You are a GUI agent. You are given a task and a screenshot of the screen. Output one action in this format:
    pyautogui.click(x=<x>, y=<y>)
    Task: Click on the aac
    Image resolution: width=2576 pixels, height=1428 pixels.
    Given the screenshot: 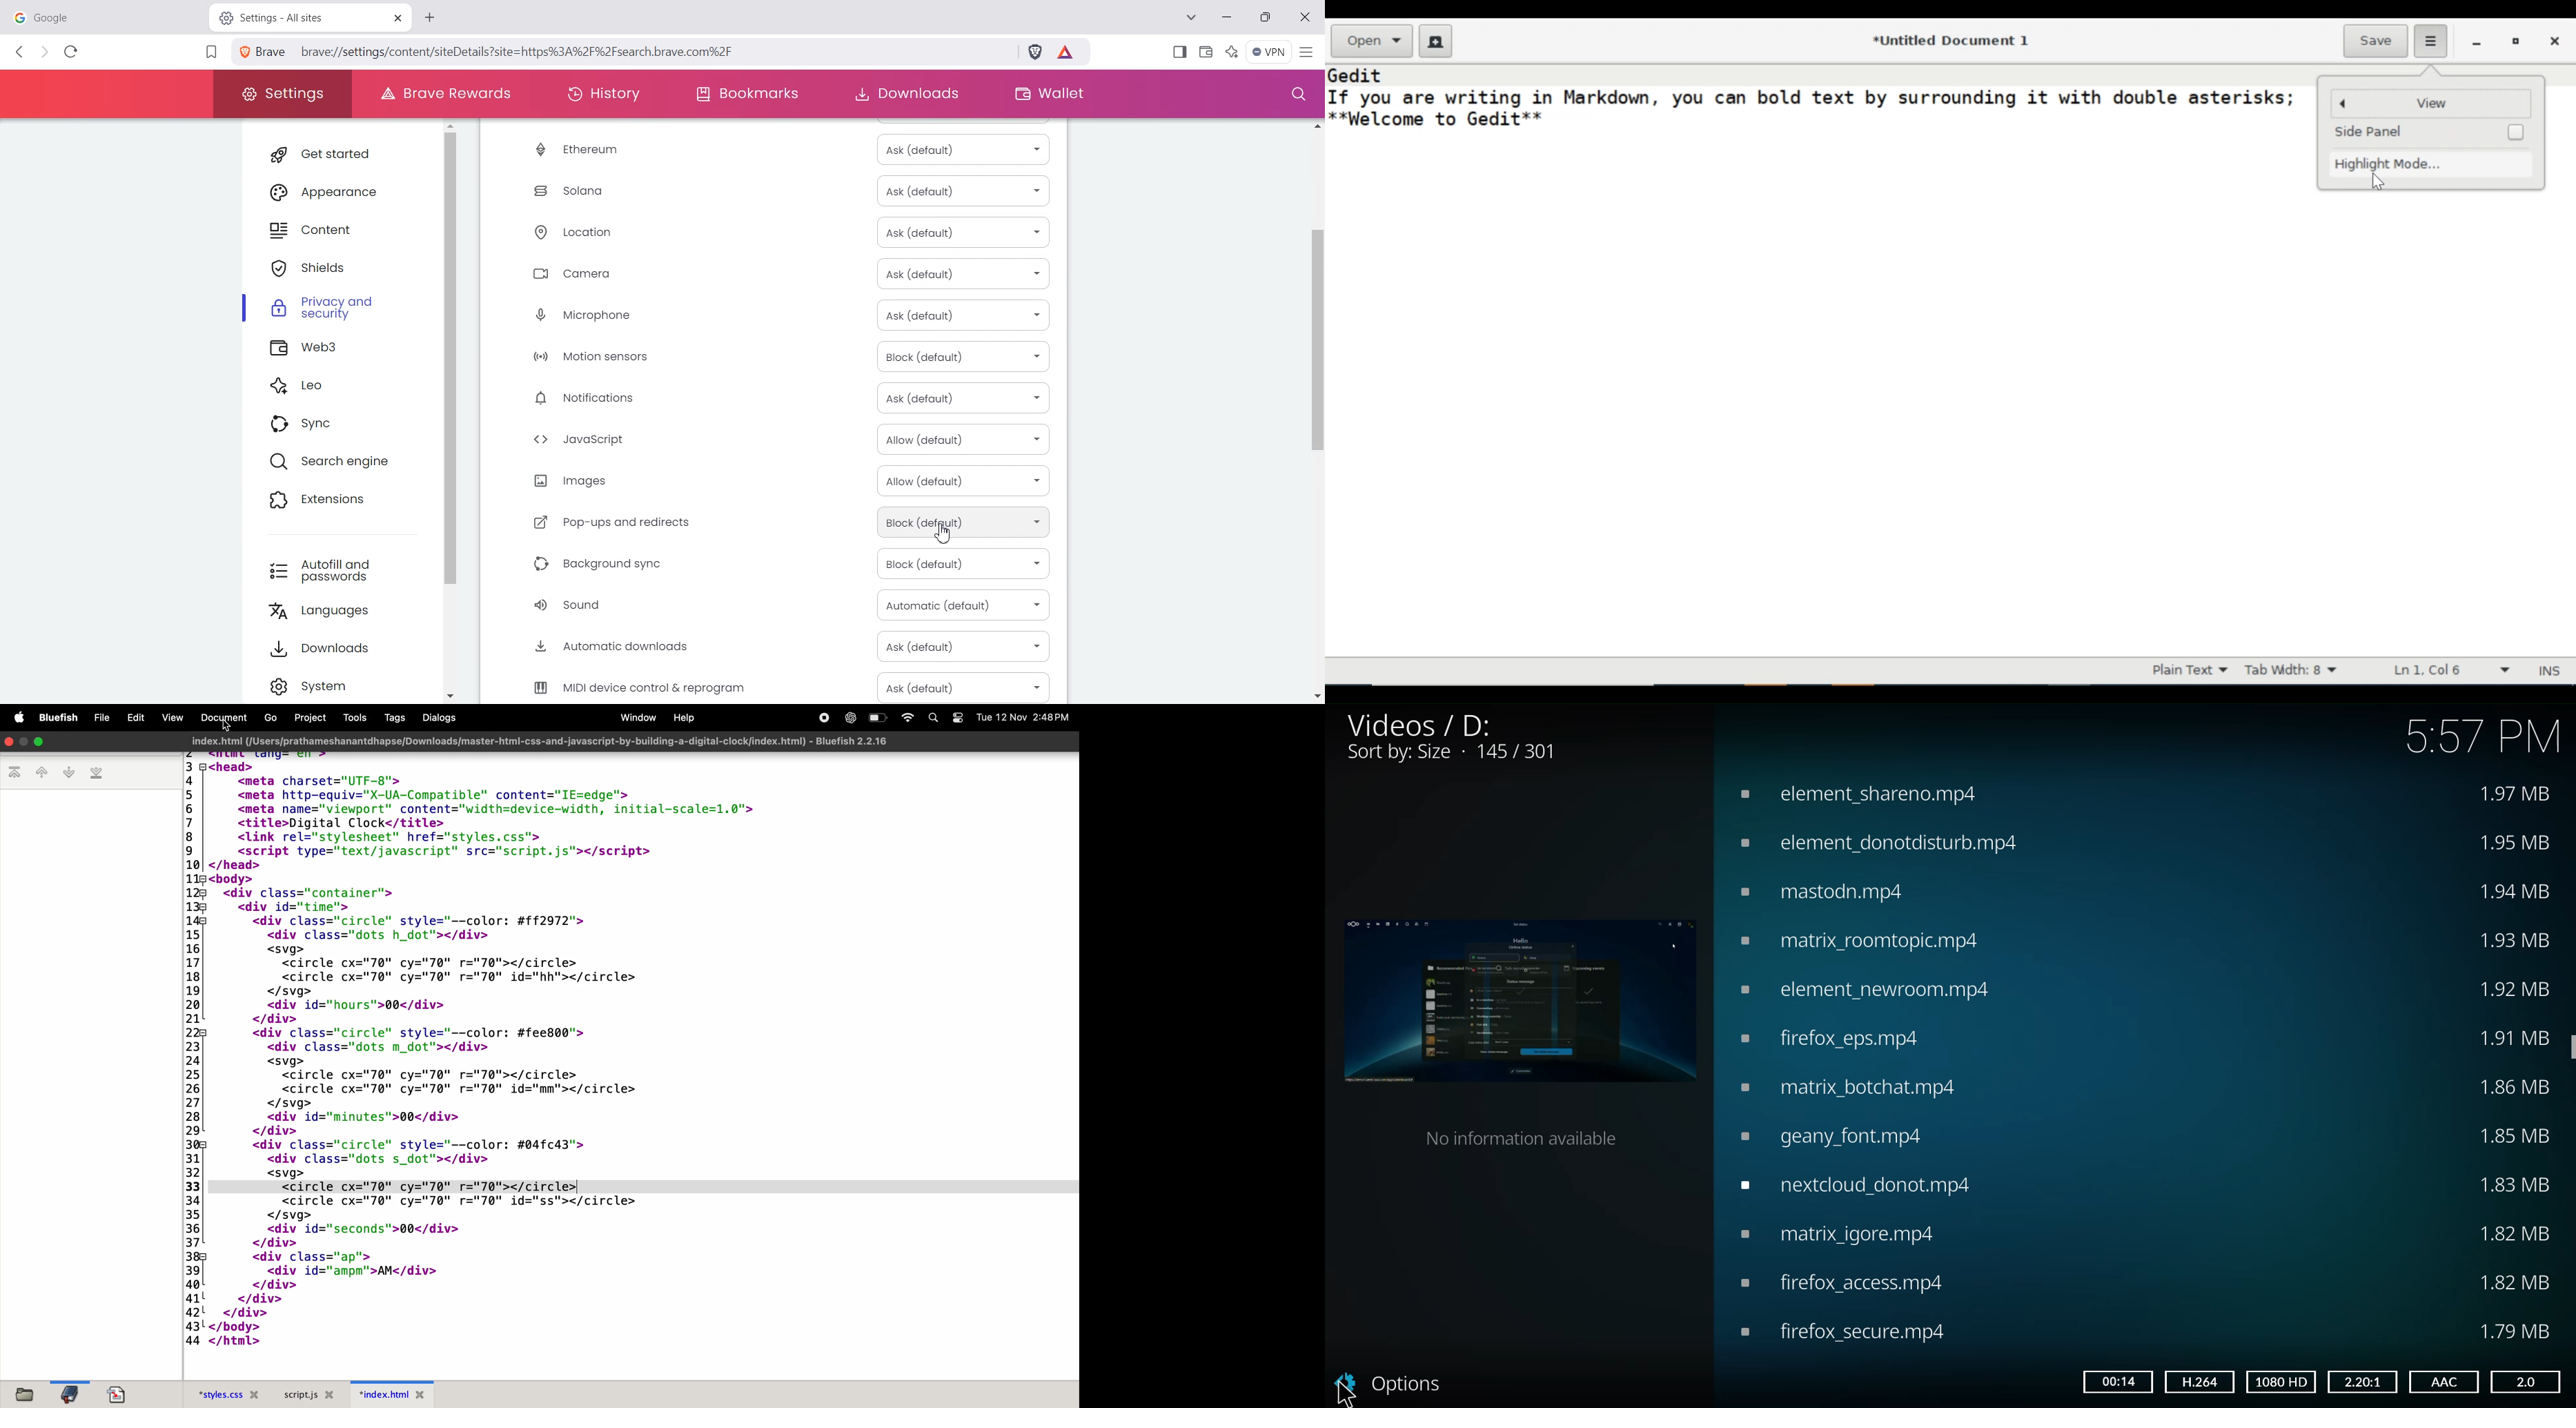 What is the action you would take?
    pyautogui.click(x=2442, y=1382)
    